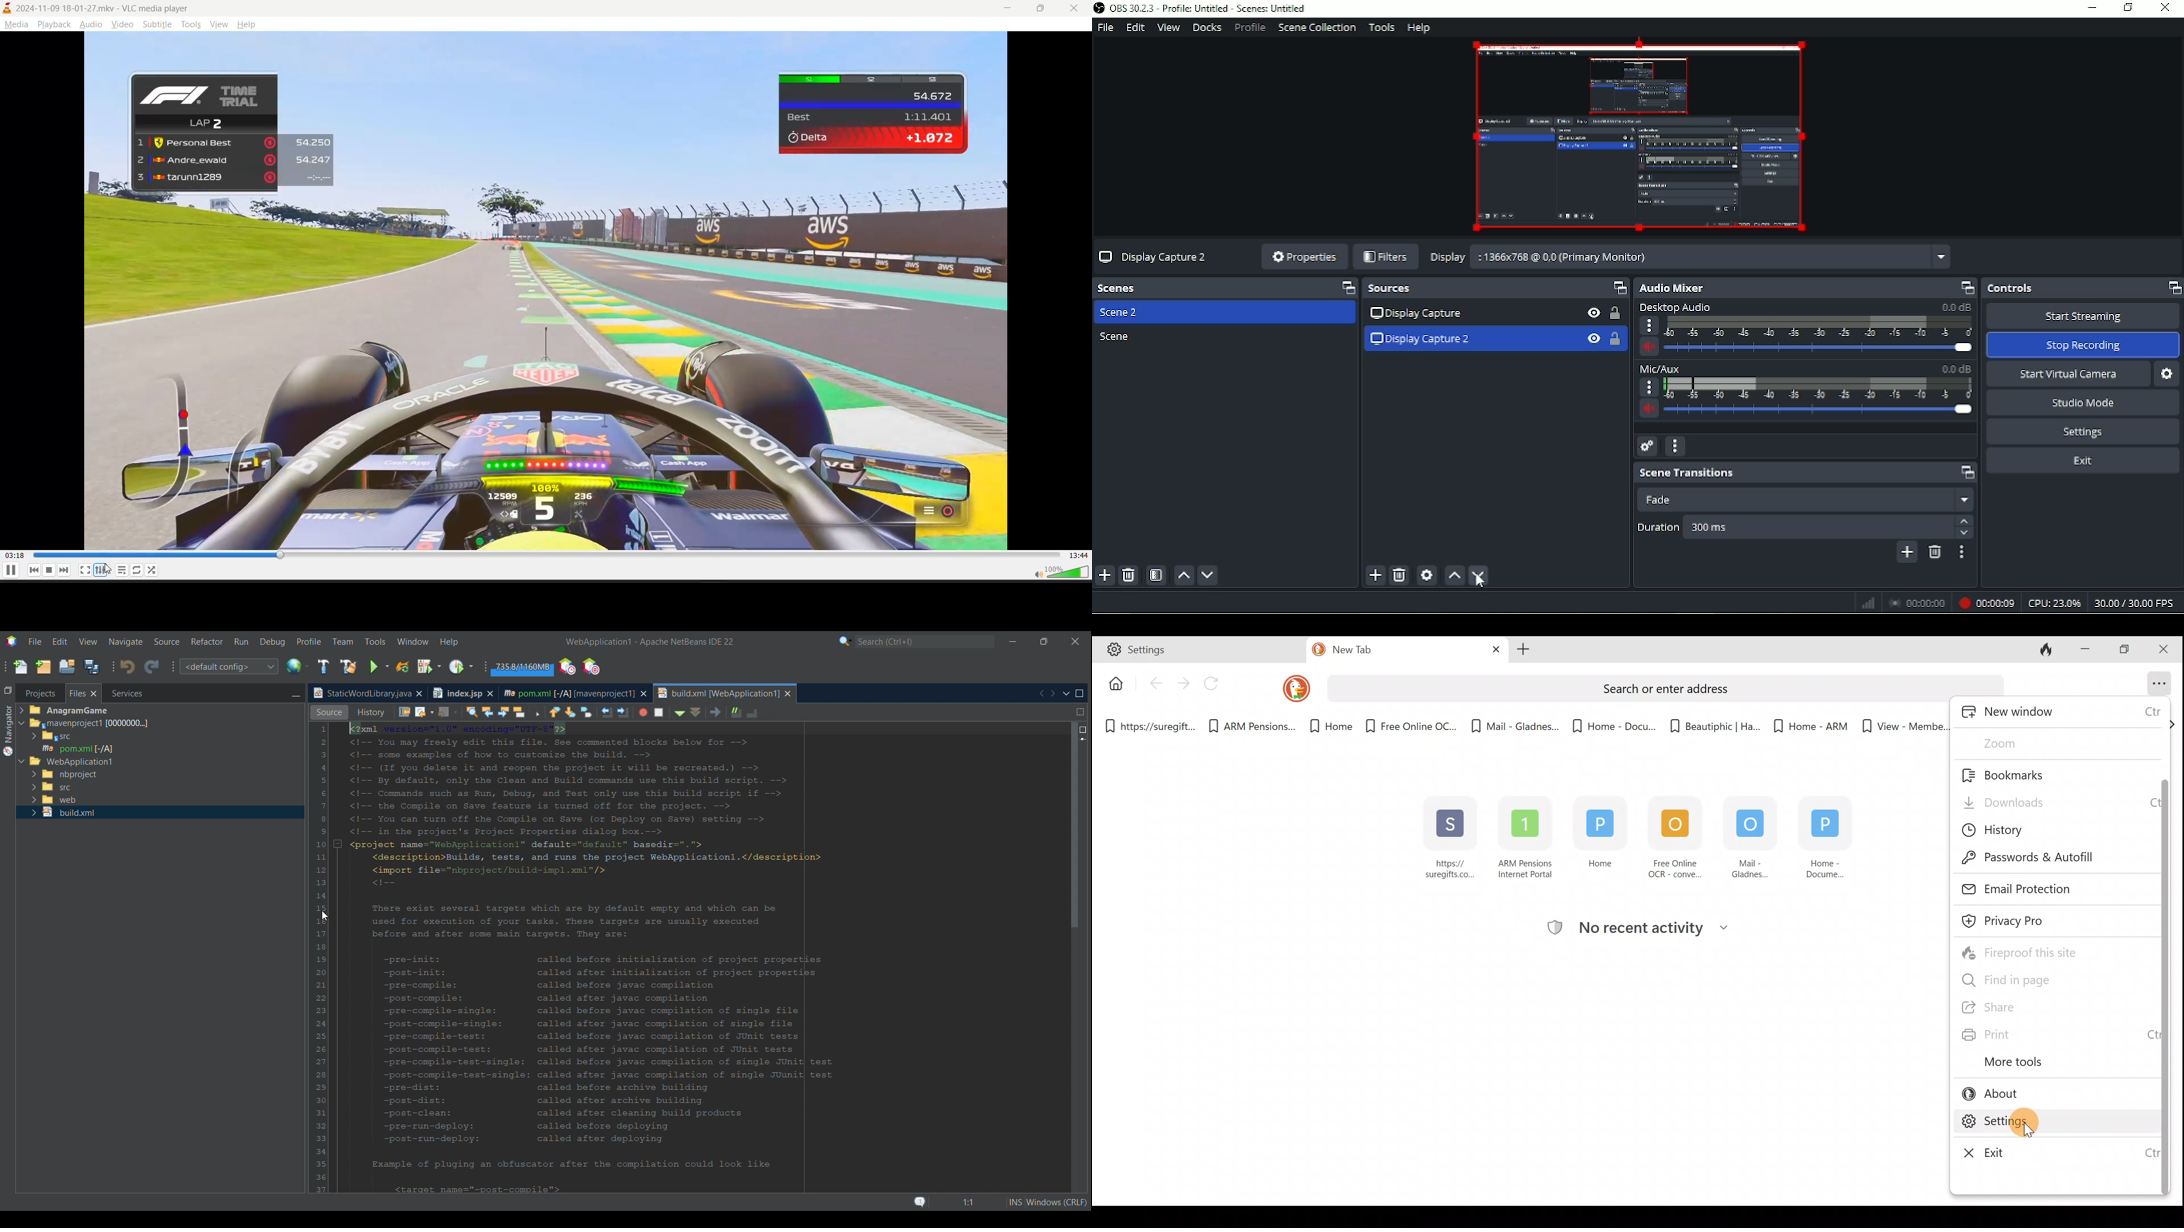 The height and width of the screenshot is (1232, 2184). Describe the element at coordinates (2165, 9) in the screenshot. I see `Close` at that location.